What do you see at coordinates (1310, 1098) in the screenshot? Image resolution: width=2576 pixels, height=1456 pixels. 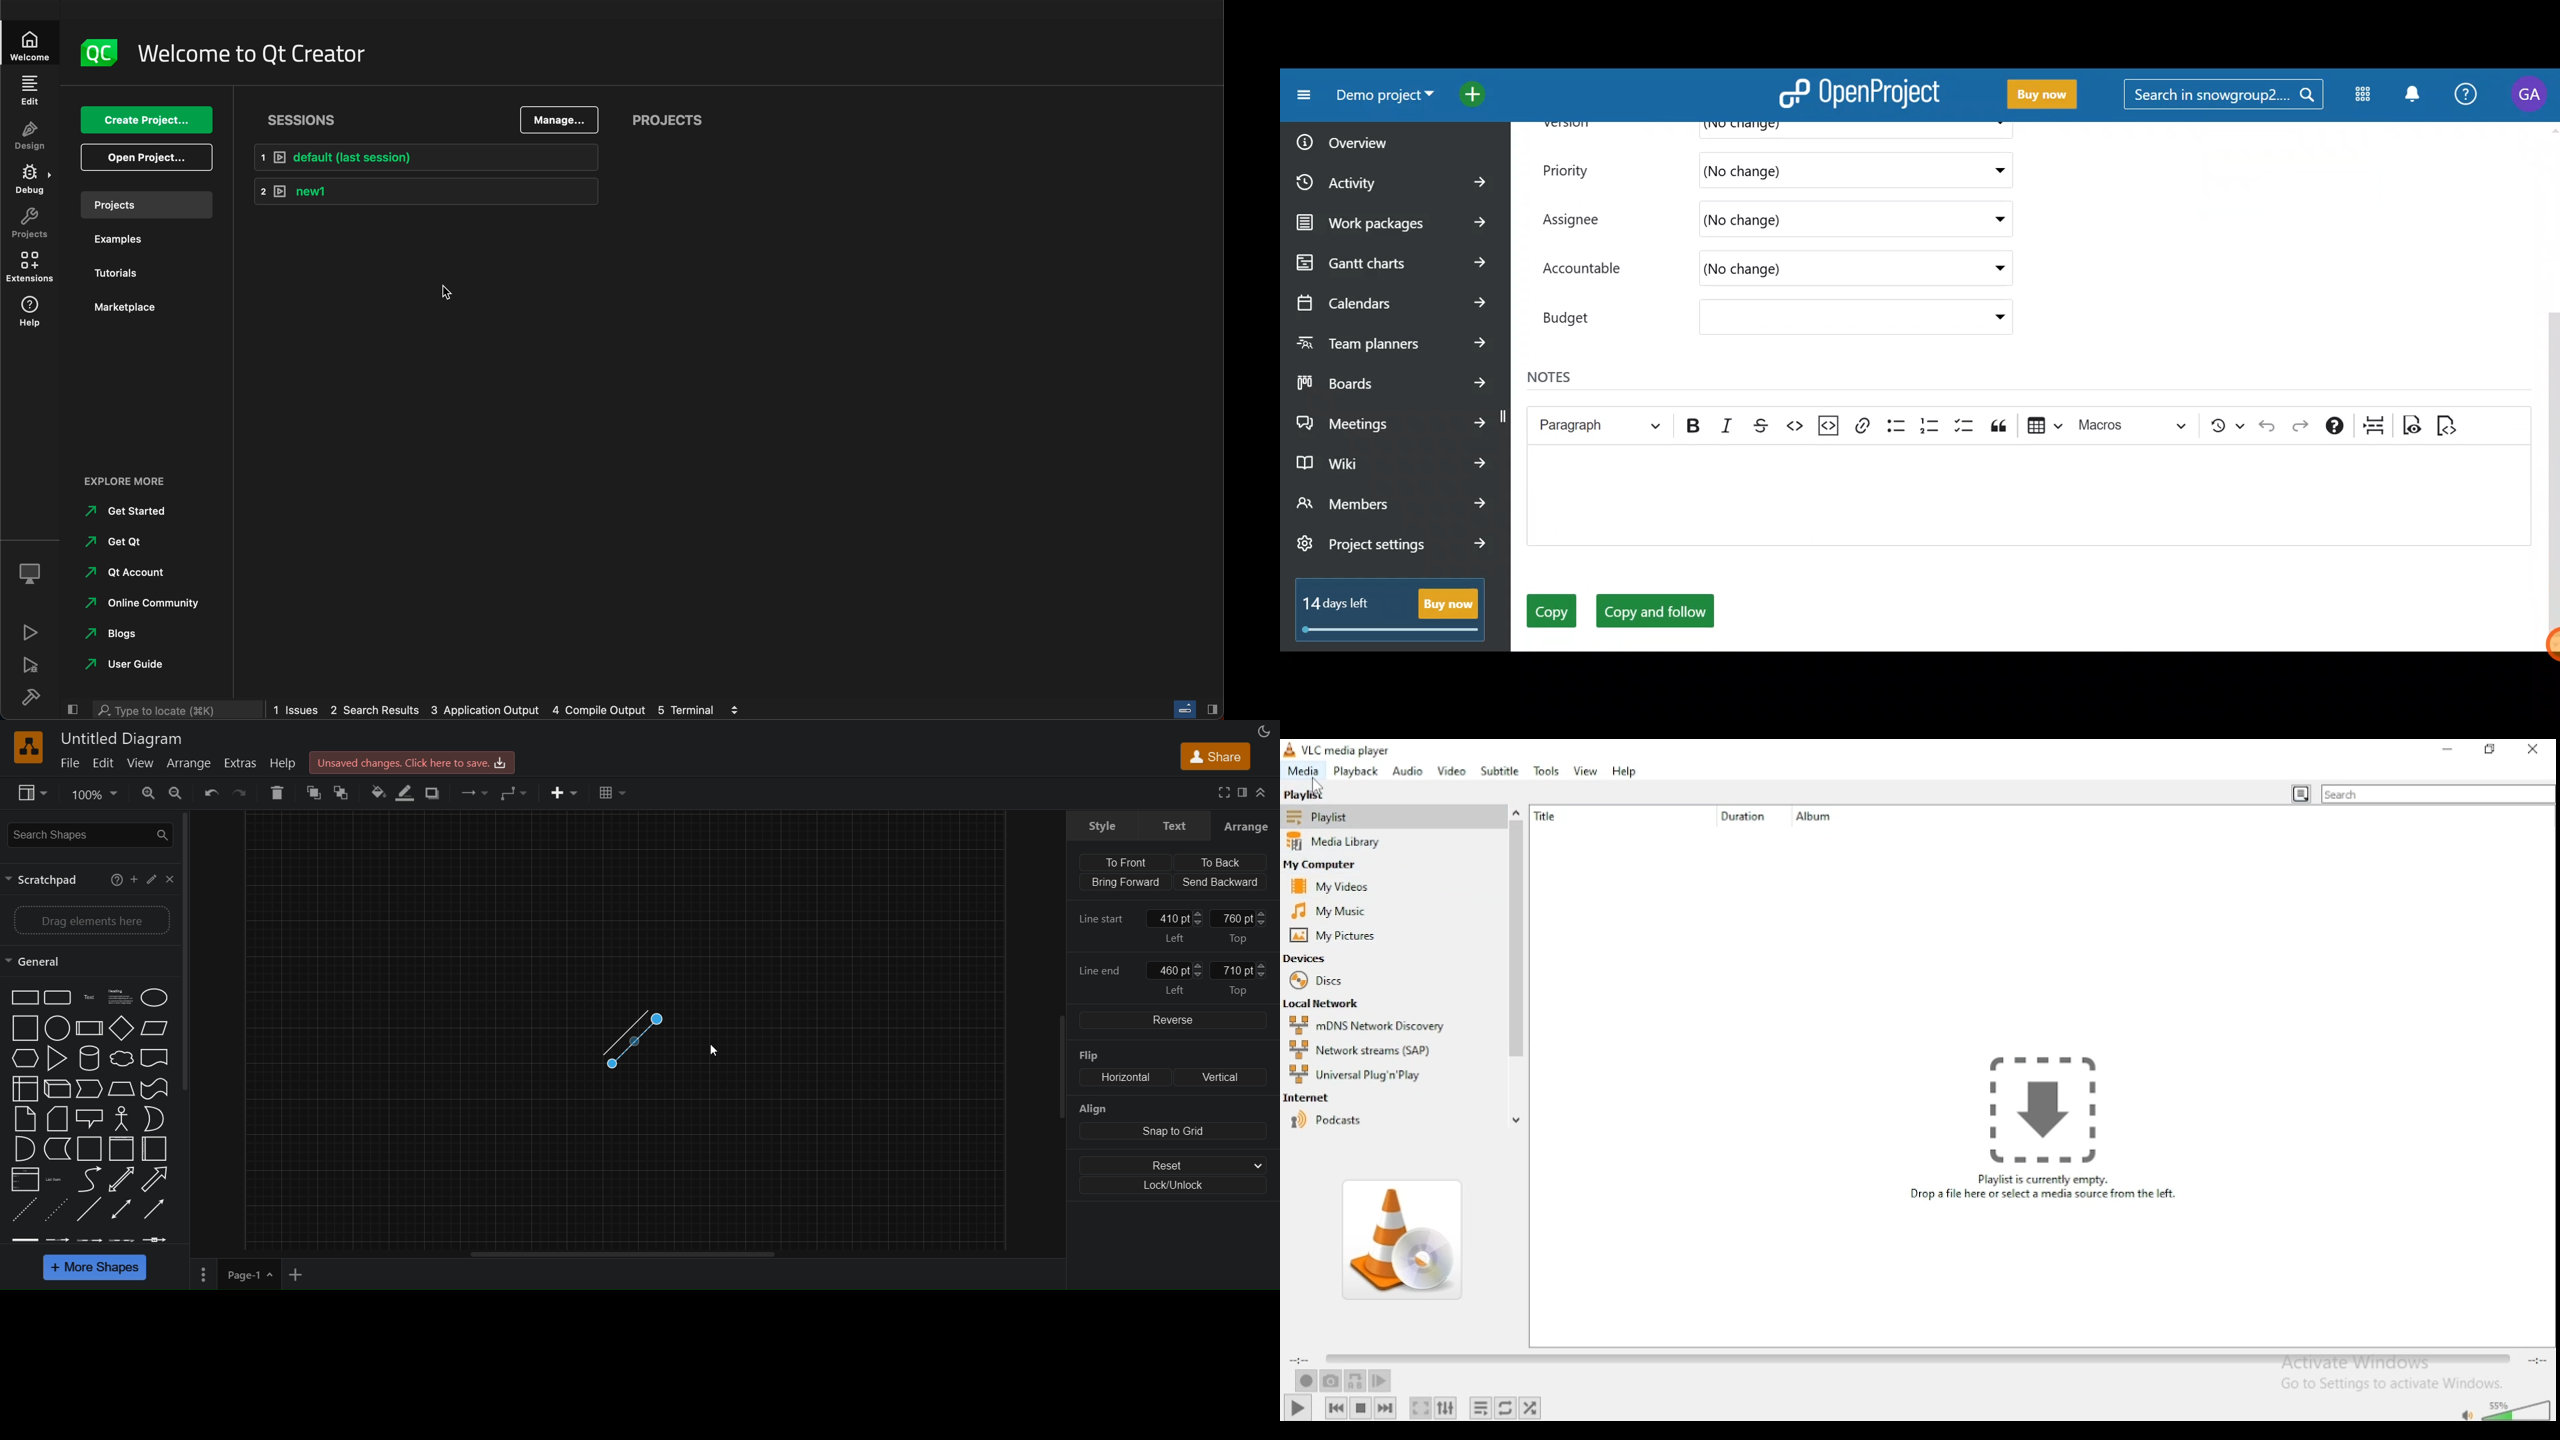 I see `internet` at bounding box center [1310, 1098].